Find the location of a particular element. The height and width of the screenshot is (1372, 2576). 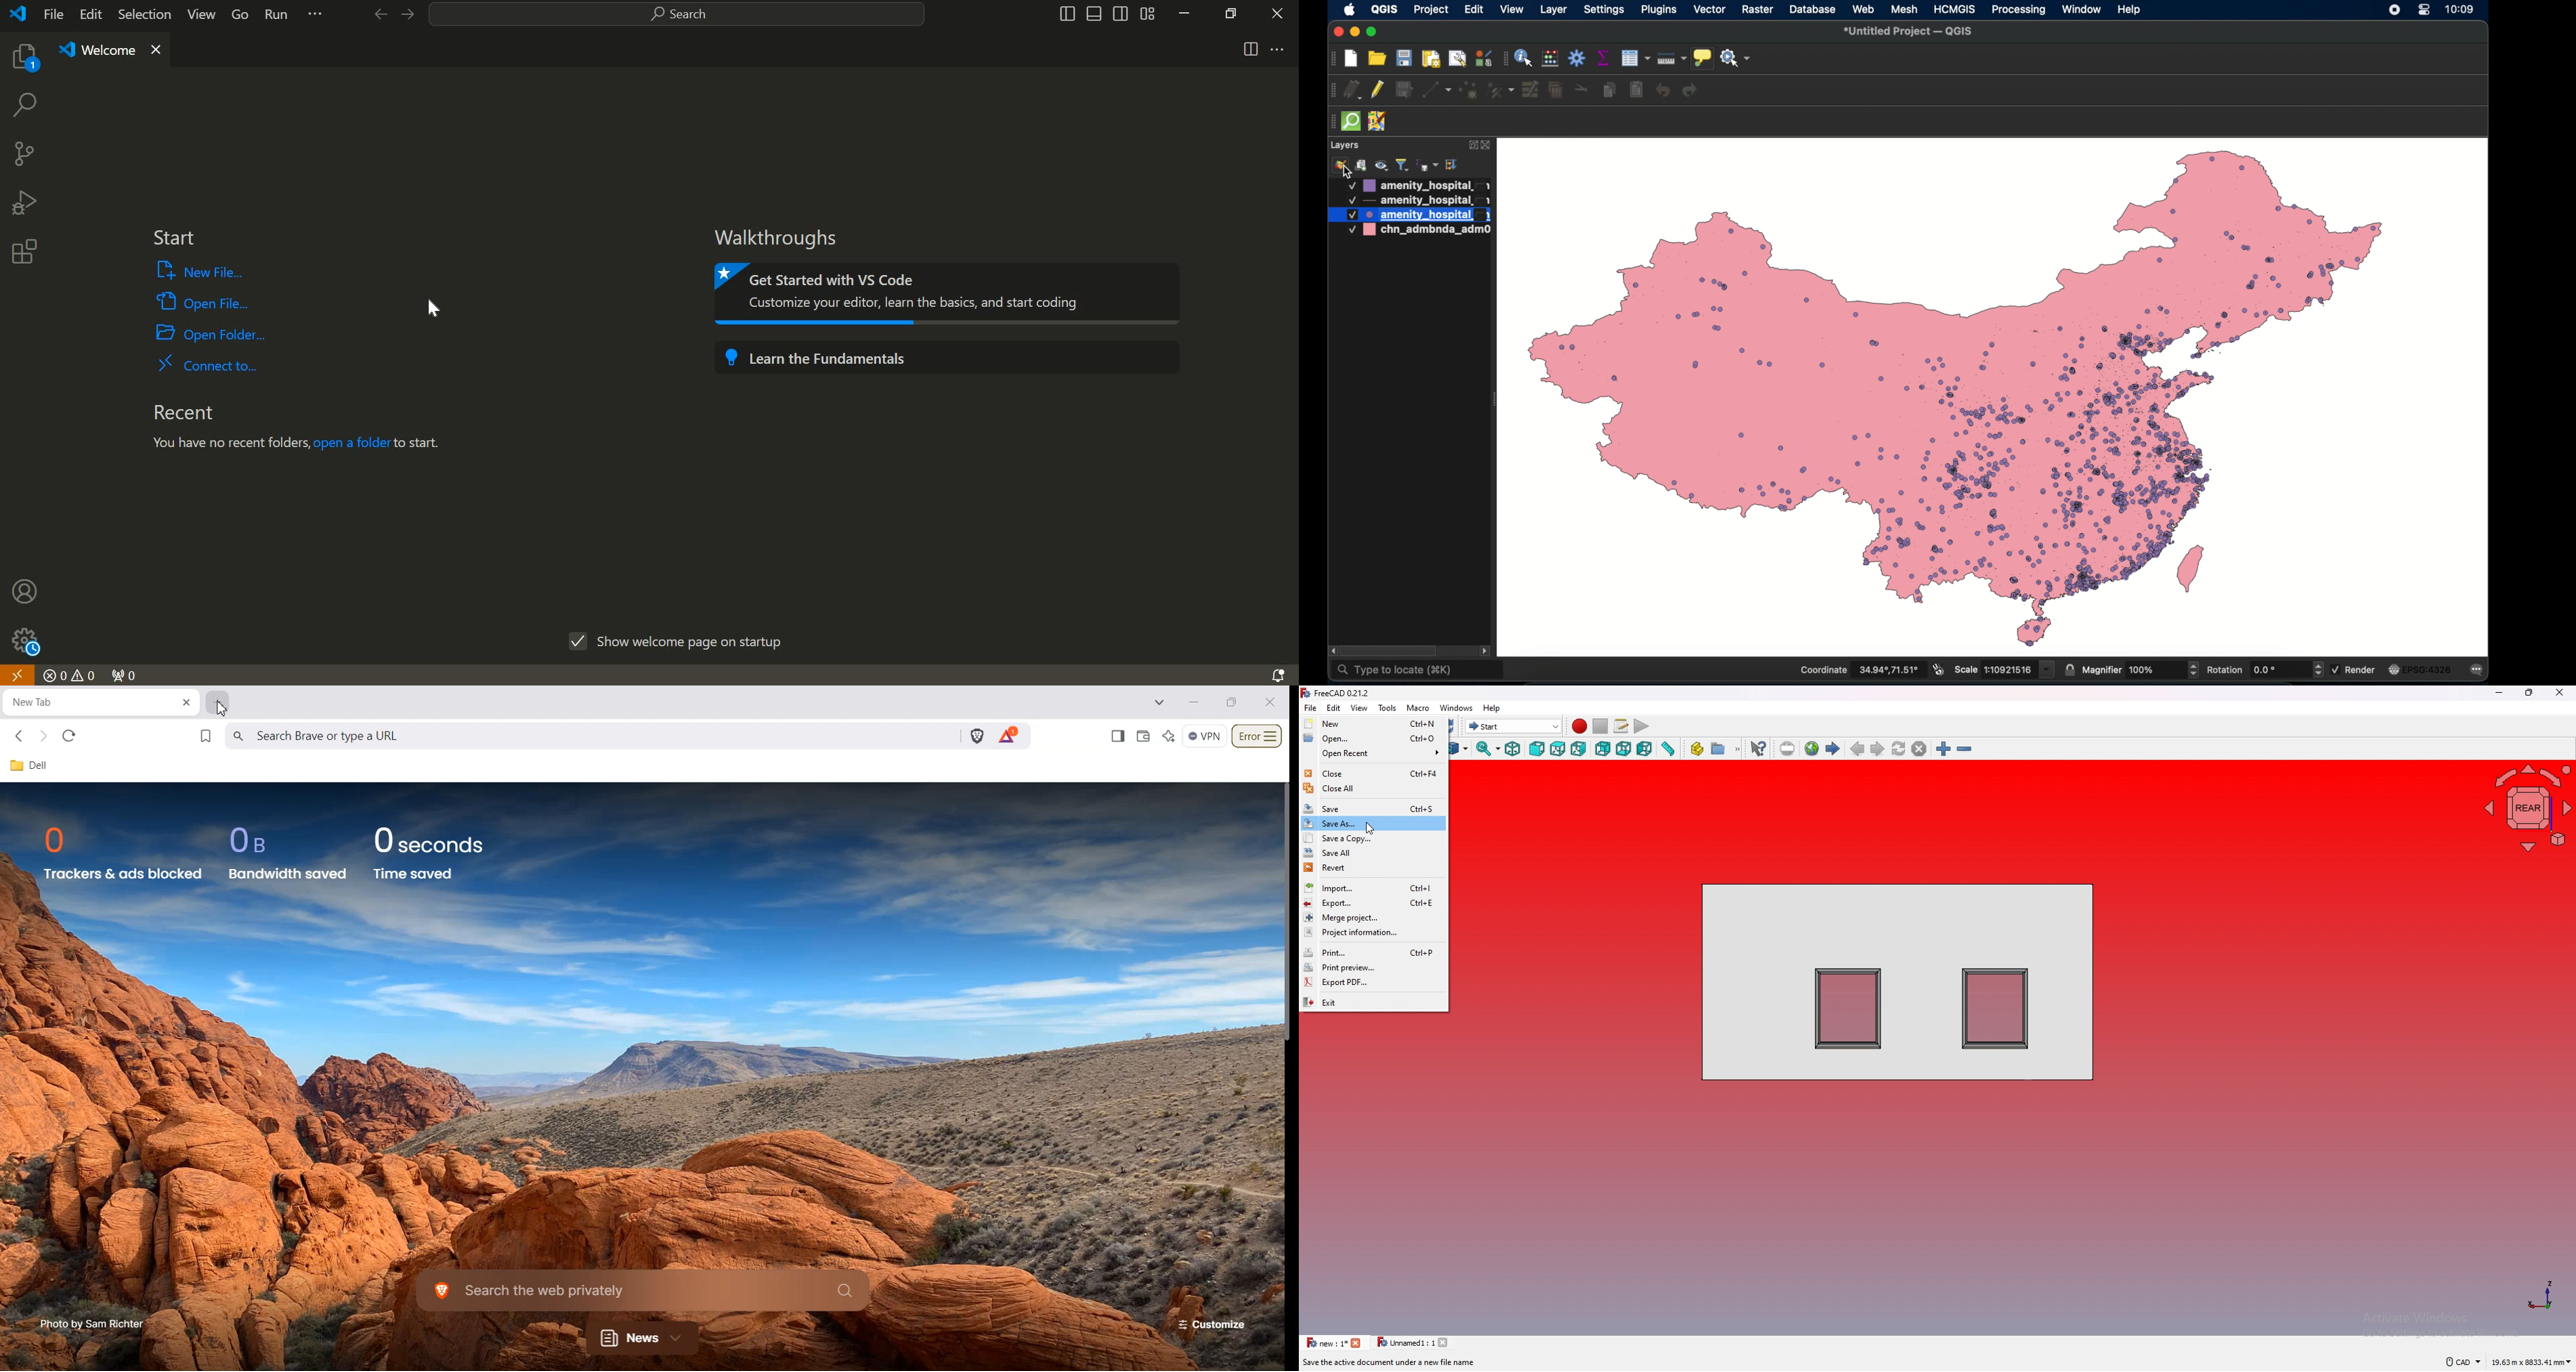

open website is located at coordinates (1811, 749).